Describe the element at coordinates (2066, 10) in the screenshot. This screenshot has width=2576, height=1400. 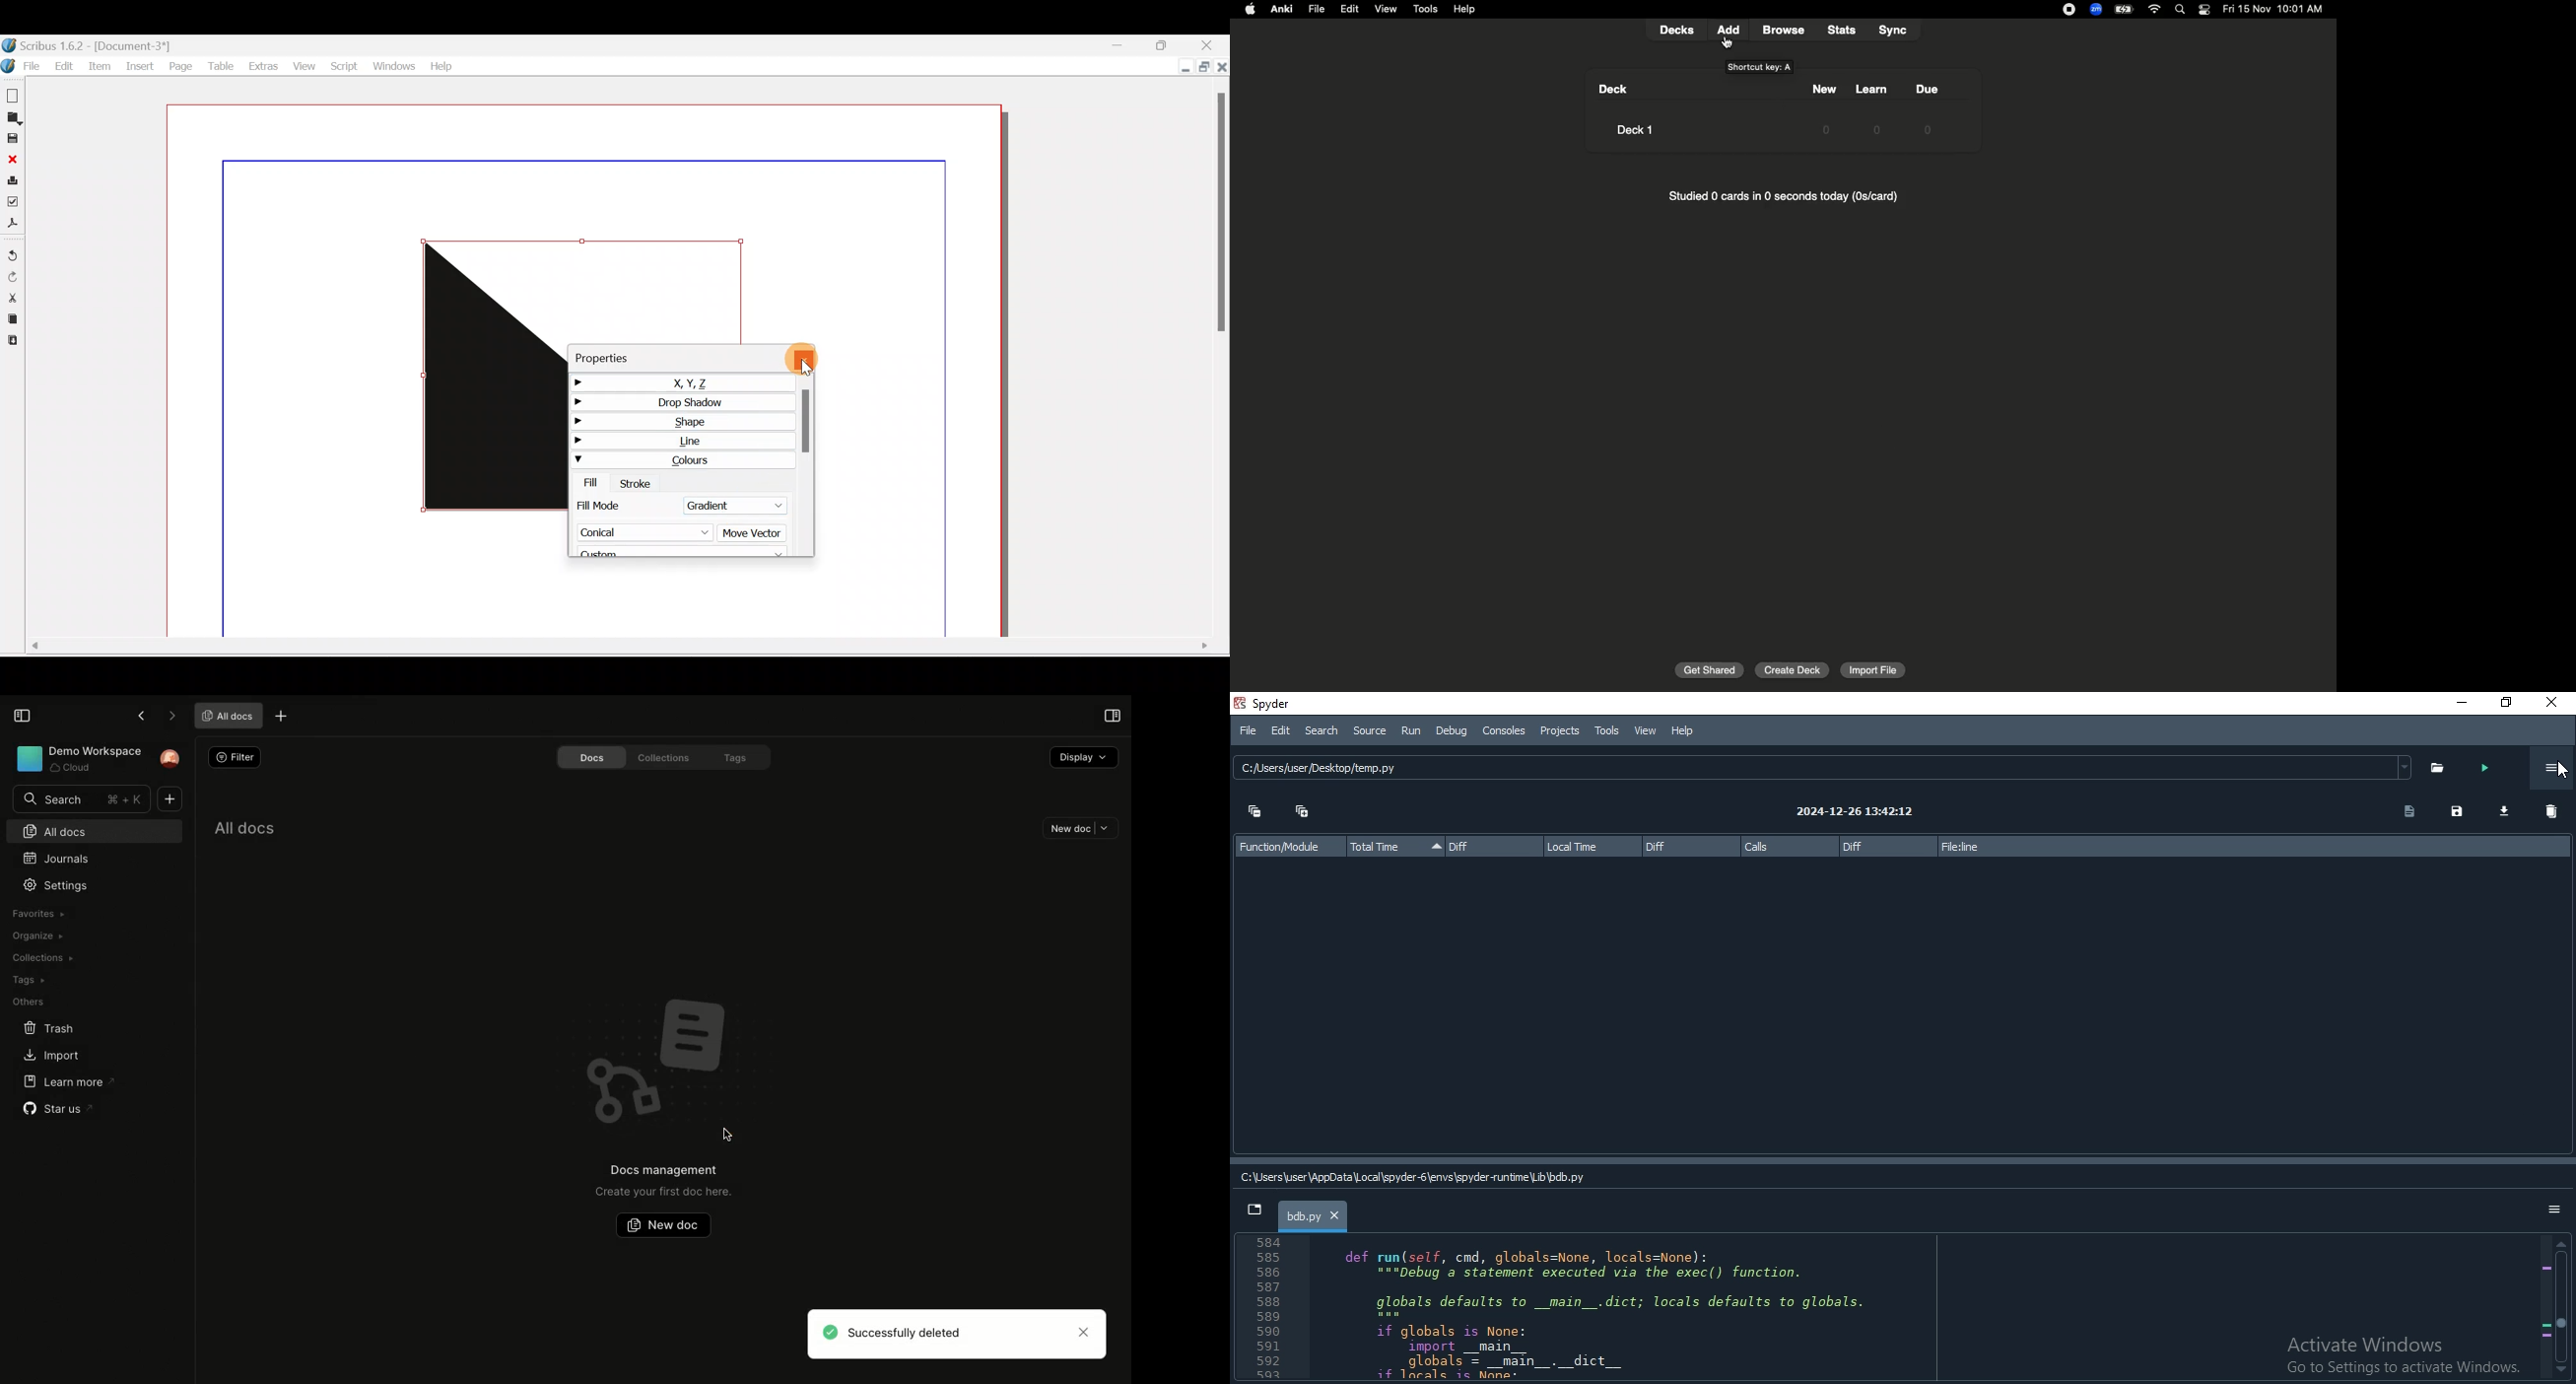
I see `Recording` at that location.